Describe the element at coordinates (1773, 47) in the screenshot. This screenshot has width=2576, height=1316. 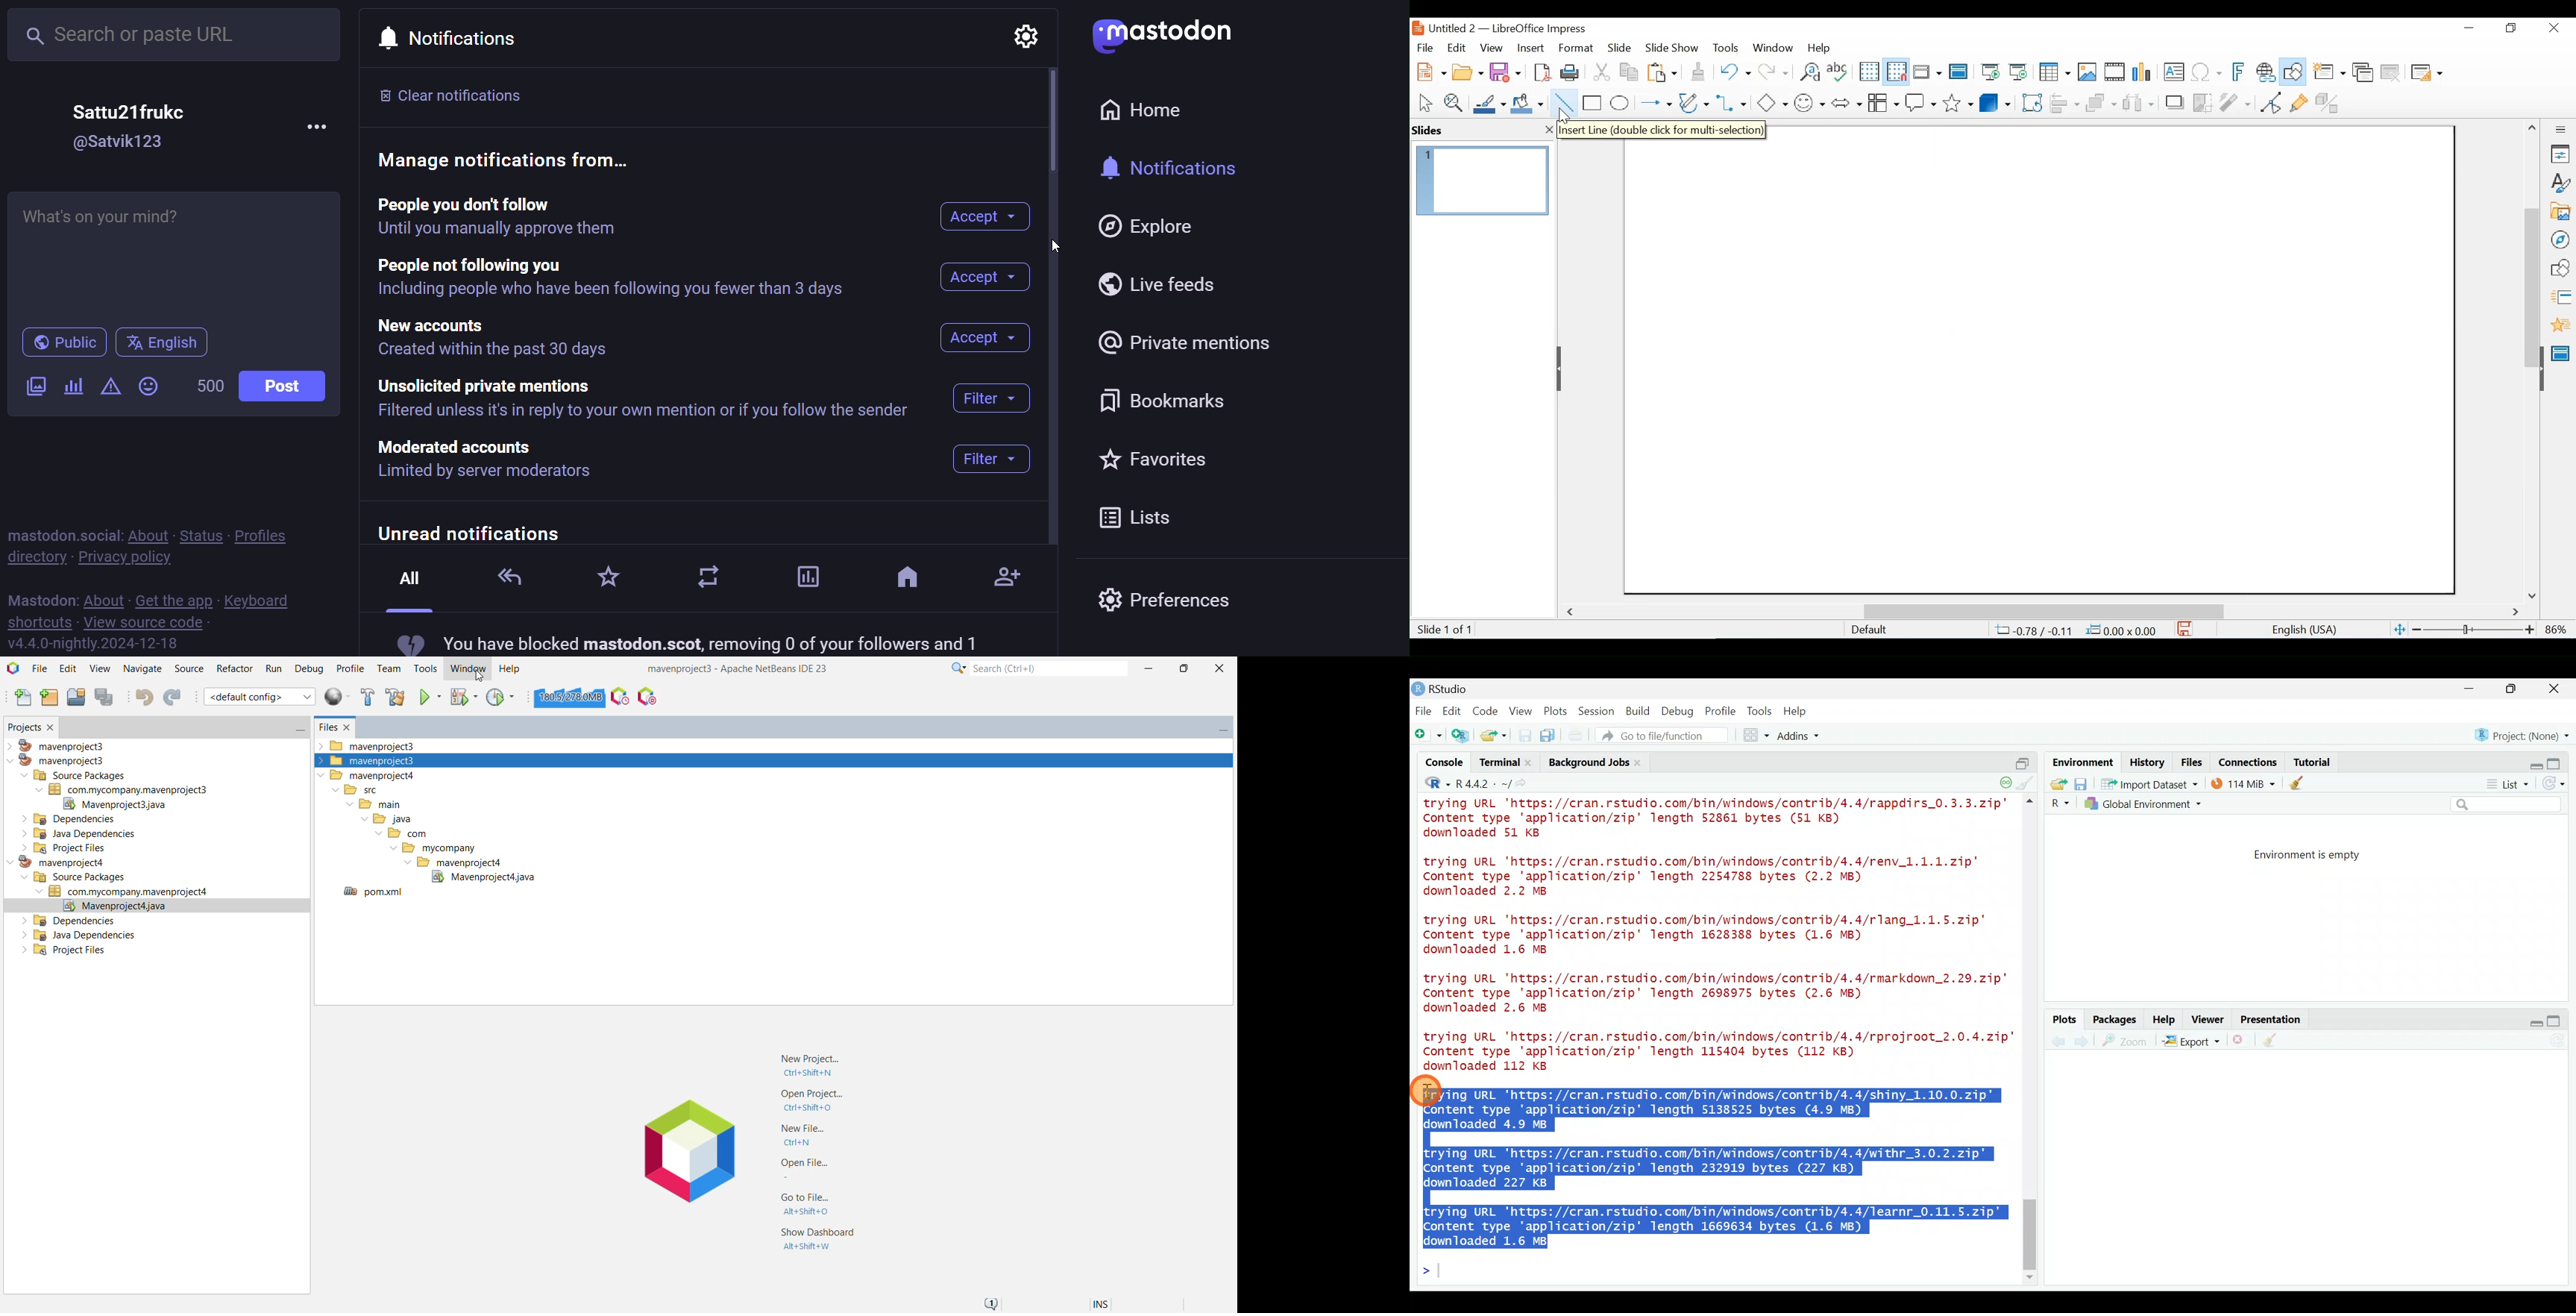
I see `Window` at that location.